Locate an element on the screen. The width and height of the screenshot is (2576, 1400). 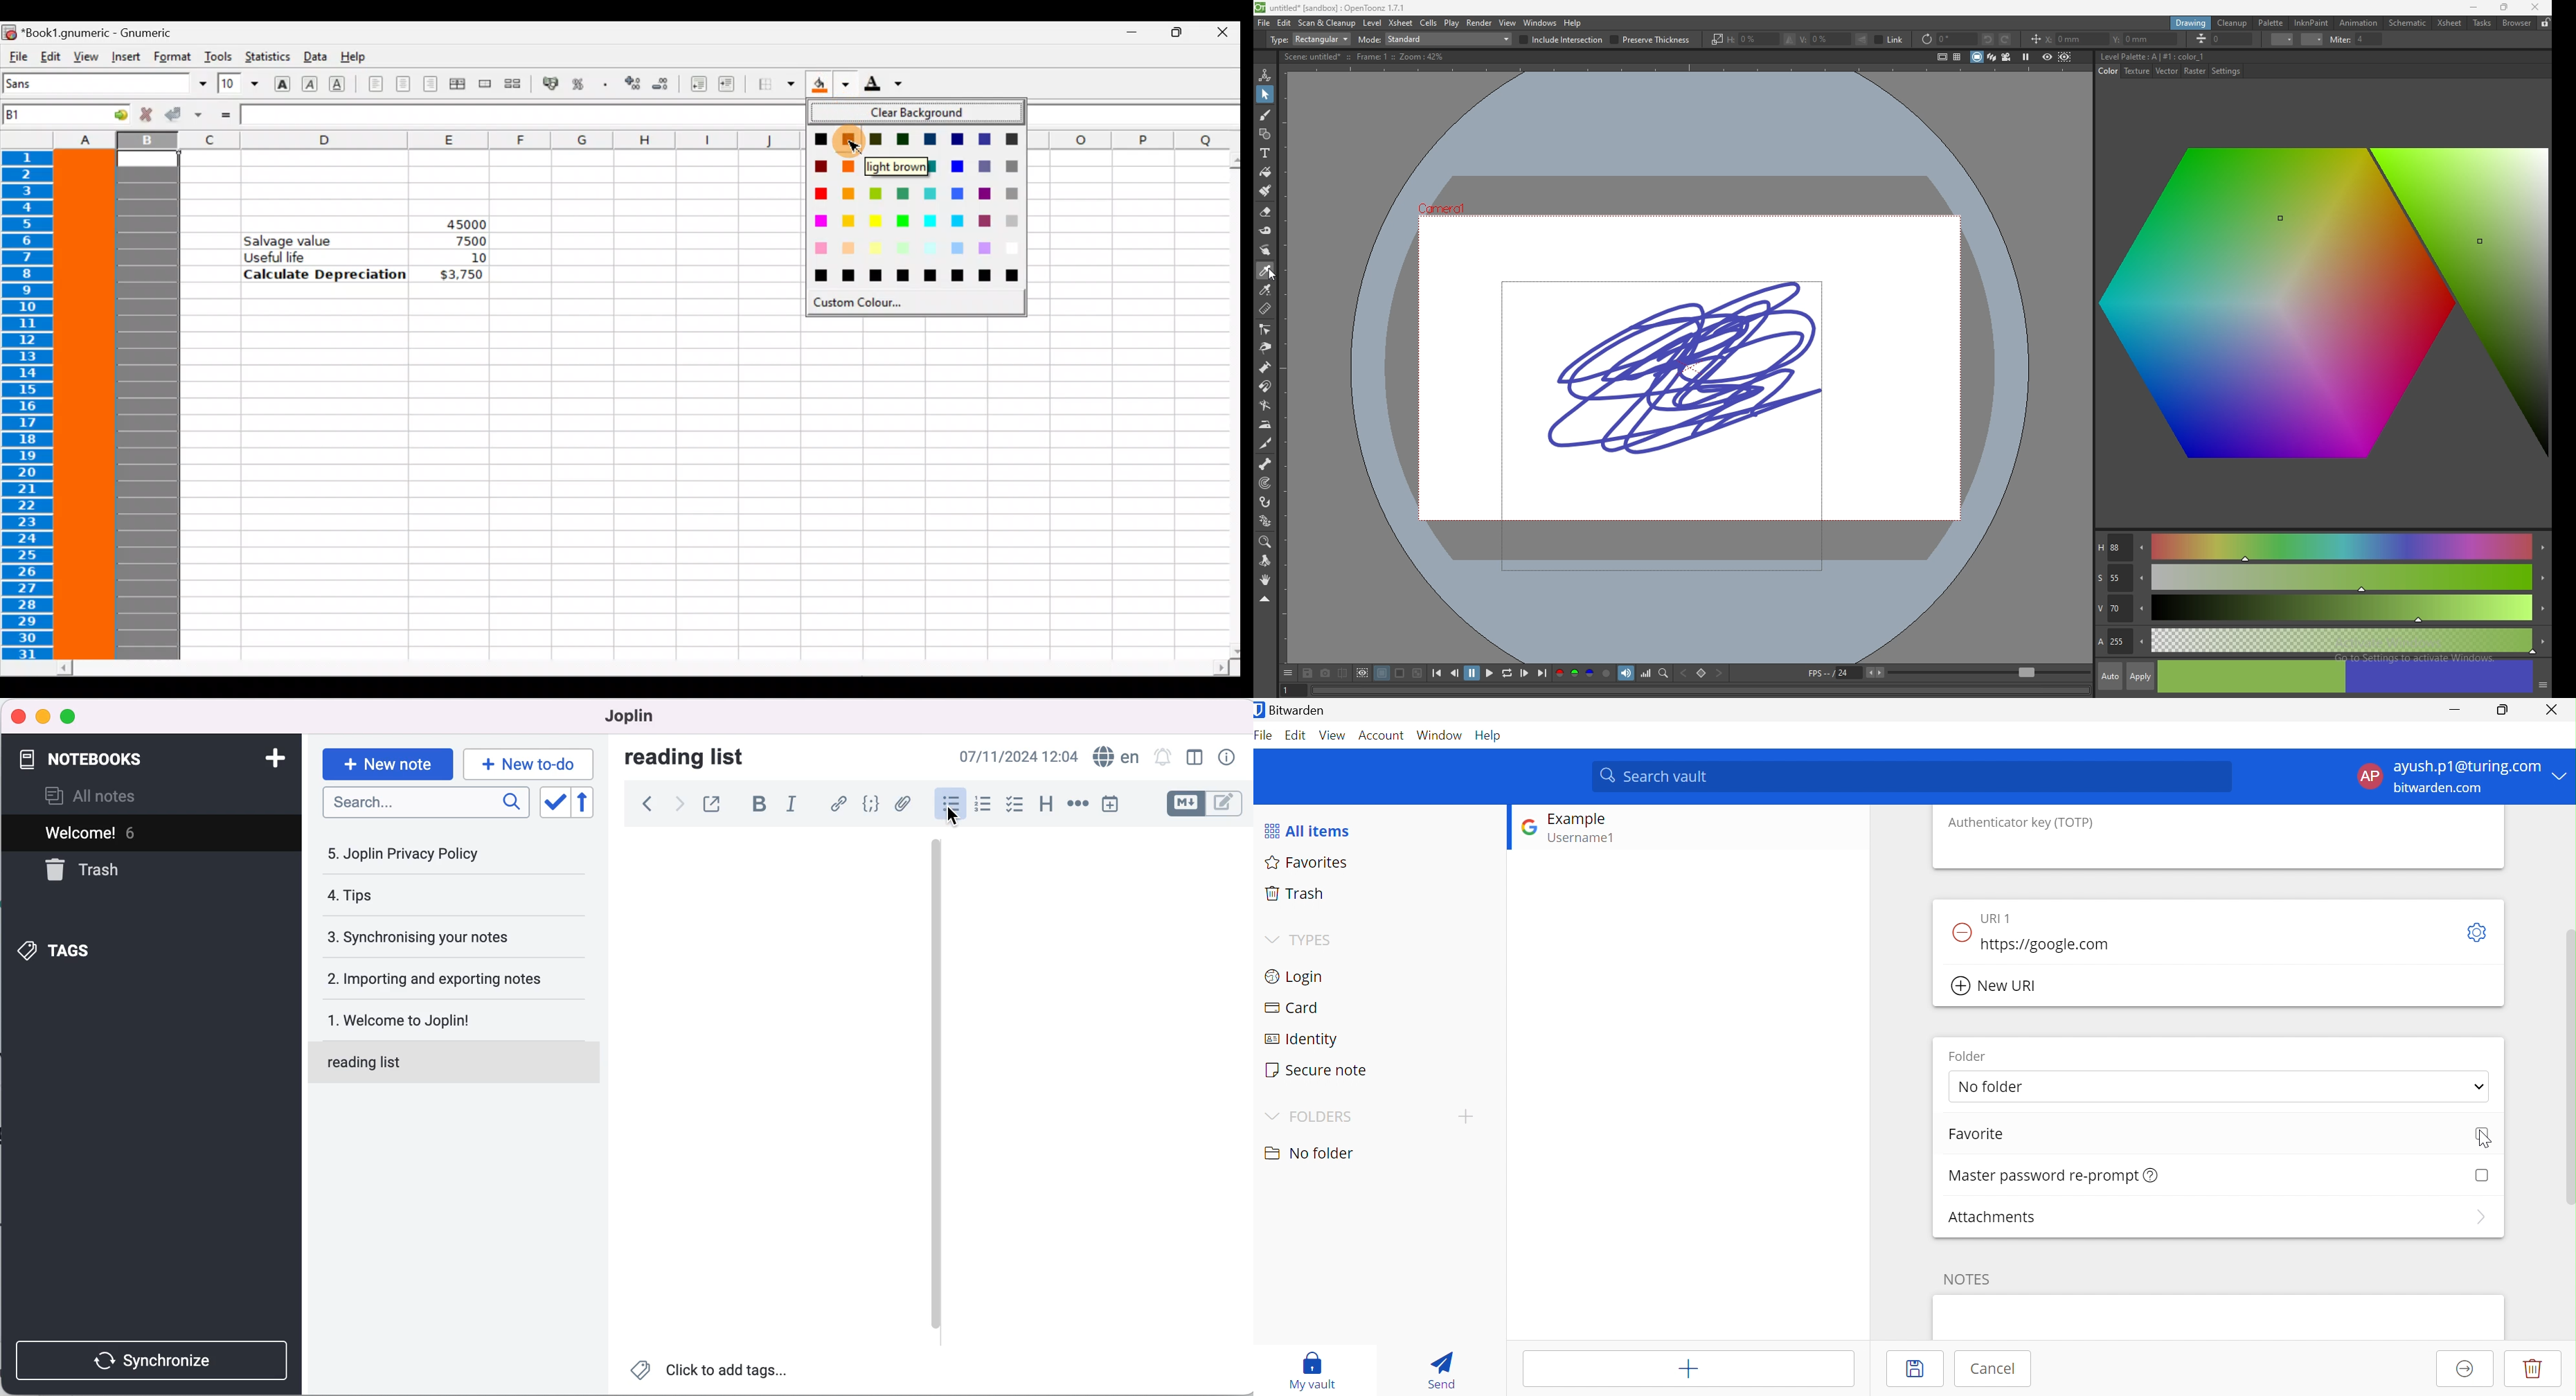
07/11/2024 09:02 is located at coordinates (1014, 756).